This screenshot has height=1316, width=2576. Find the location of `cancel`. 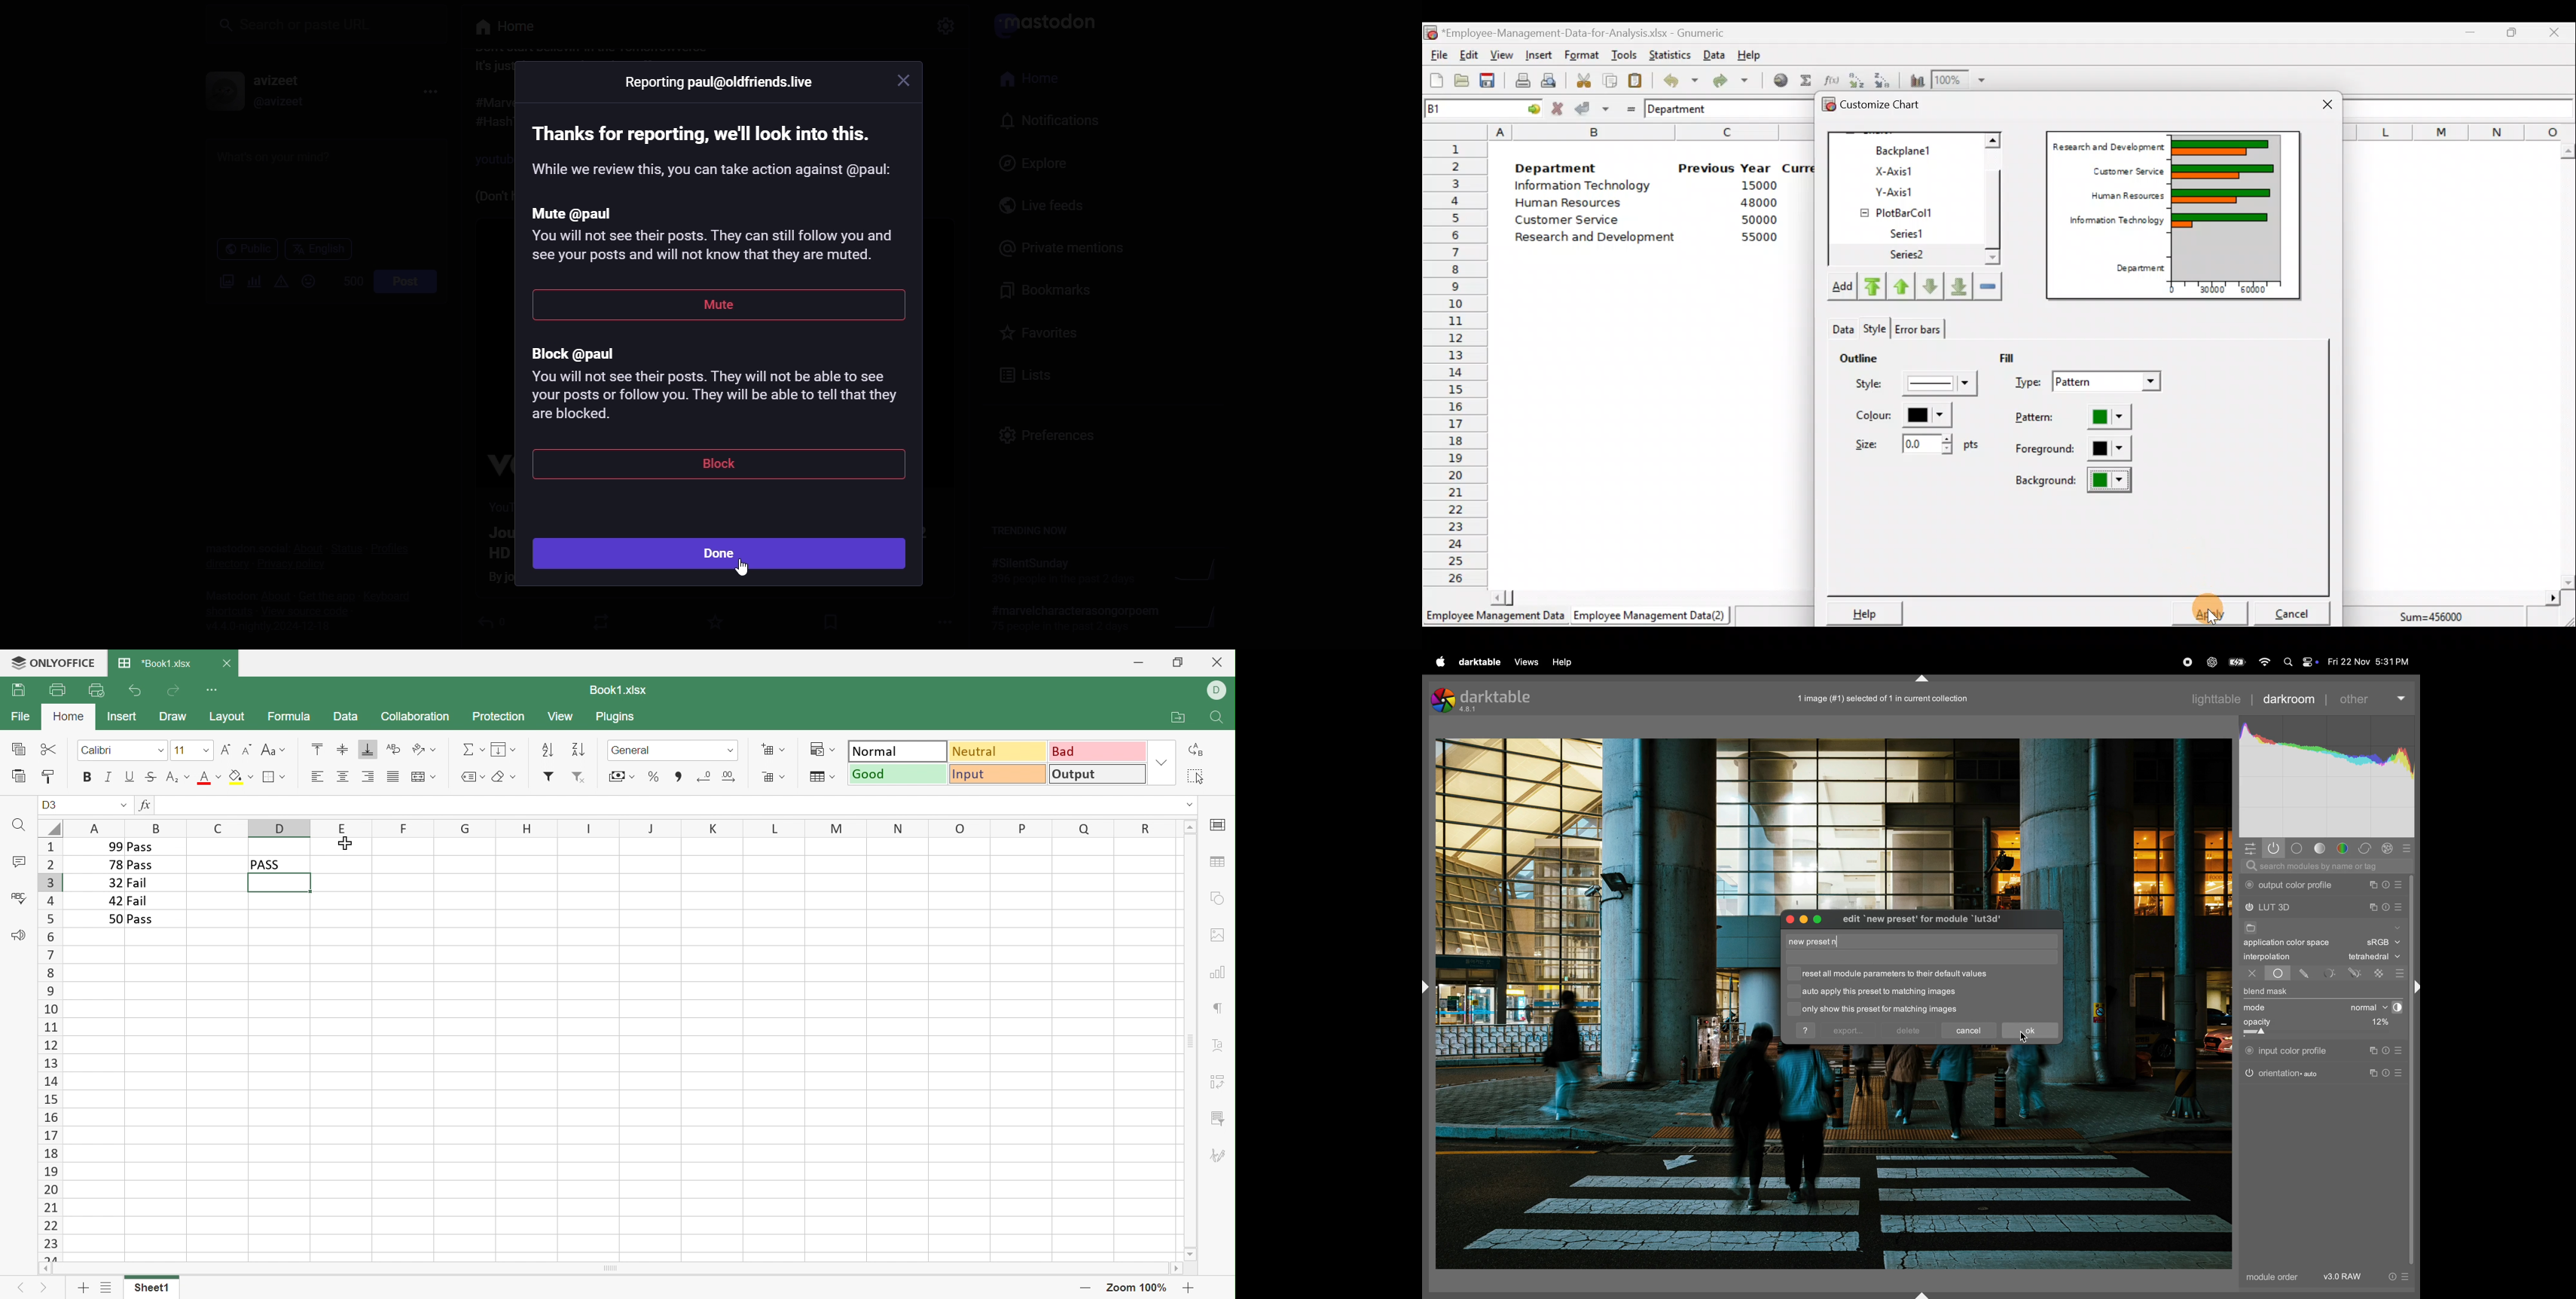

cancel is located at coordinates (1970, 1029).